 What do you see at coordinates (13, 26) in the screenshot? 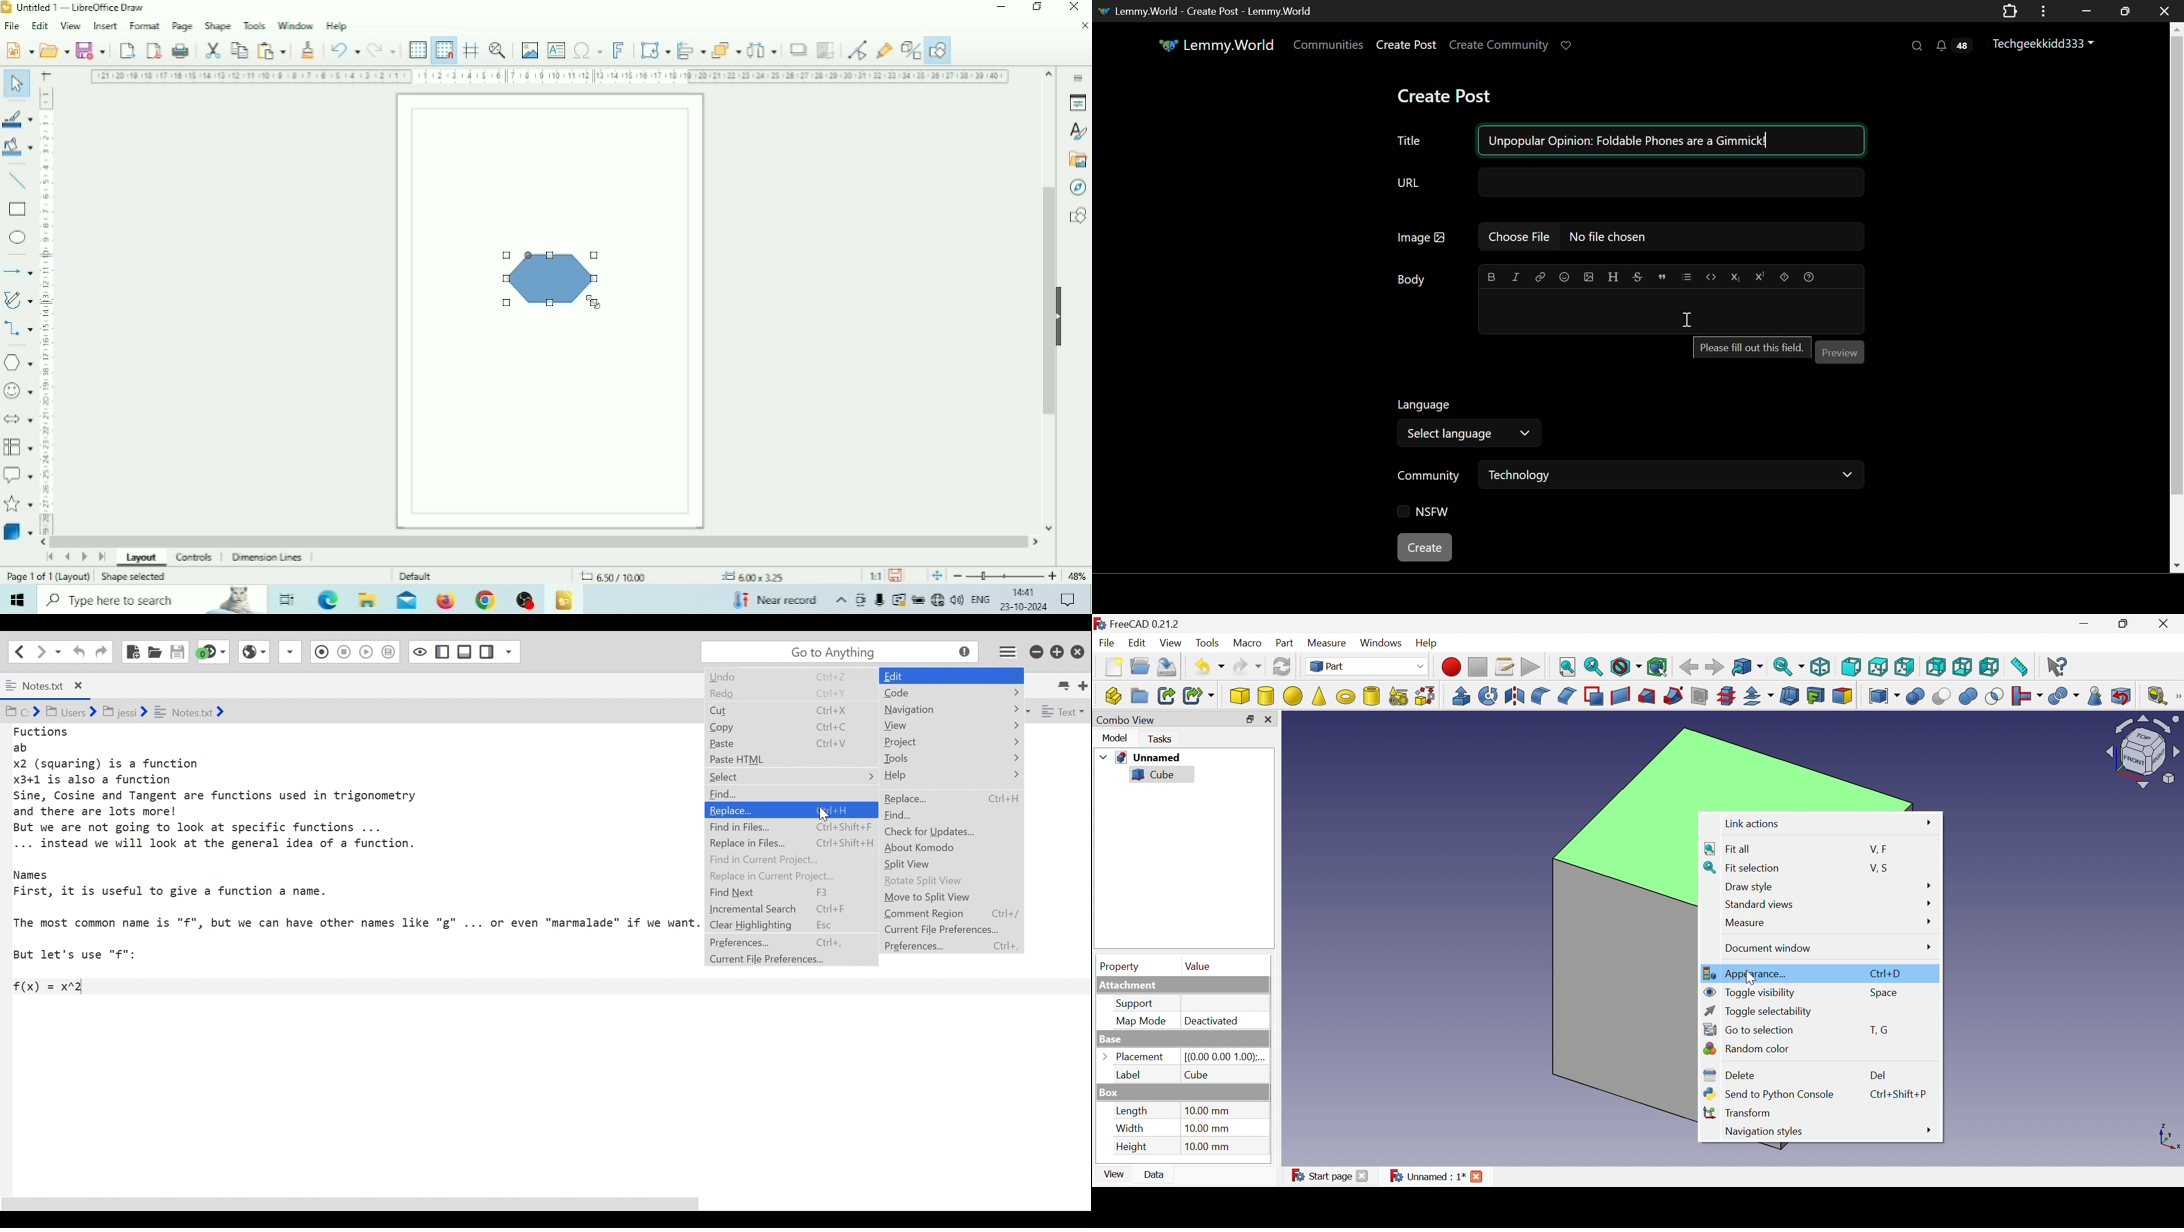
I see `File` at bounding box center [13, 26].